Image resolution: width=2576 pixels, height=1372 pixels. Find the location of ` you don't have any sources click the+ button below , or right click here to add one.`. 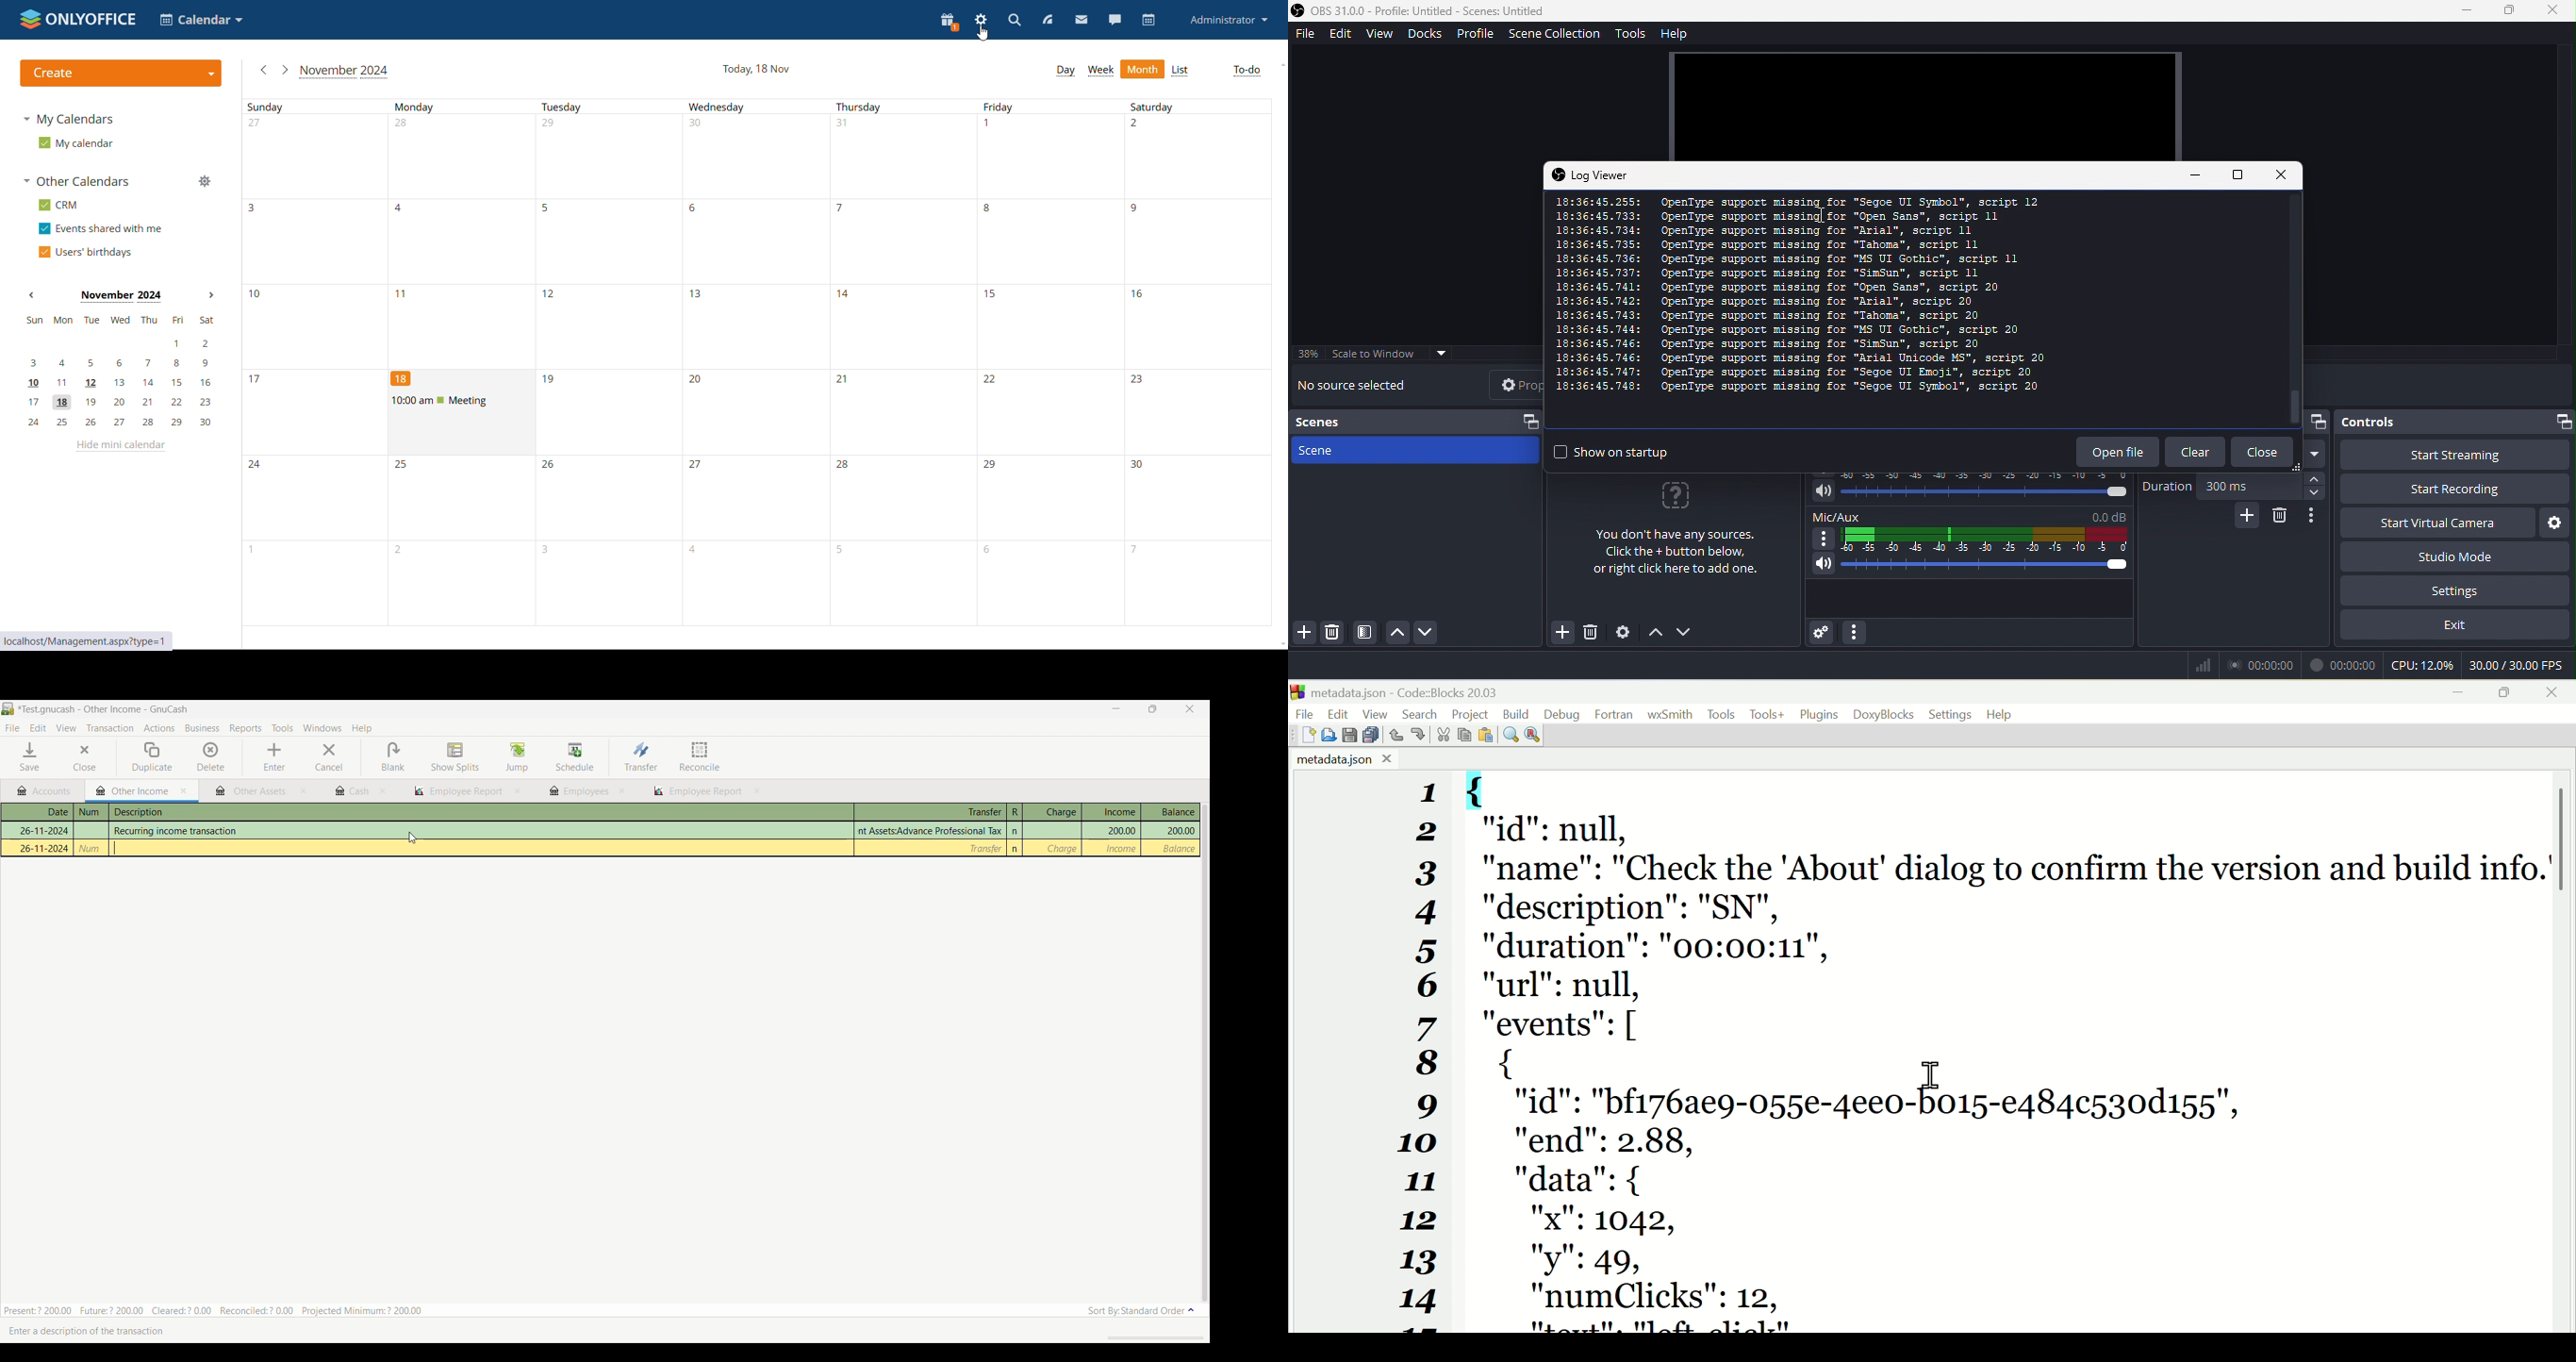

 you don't have any sources click the+ button below , or right click here to add one. is located at coordinates (1674, 538).